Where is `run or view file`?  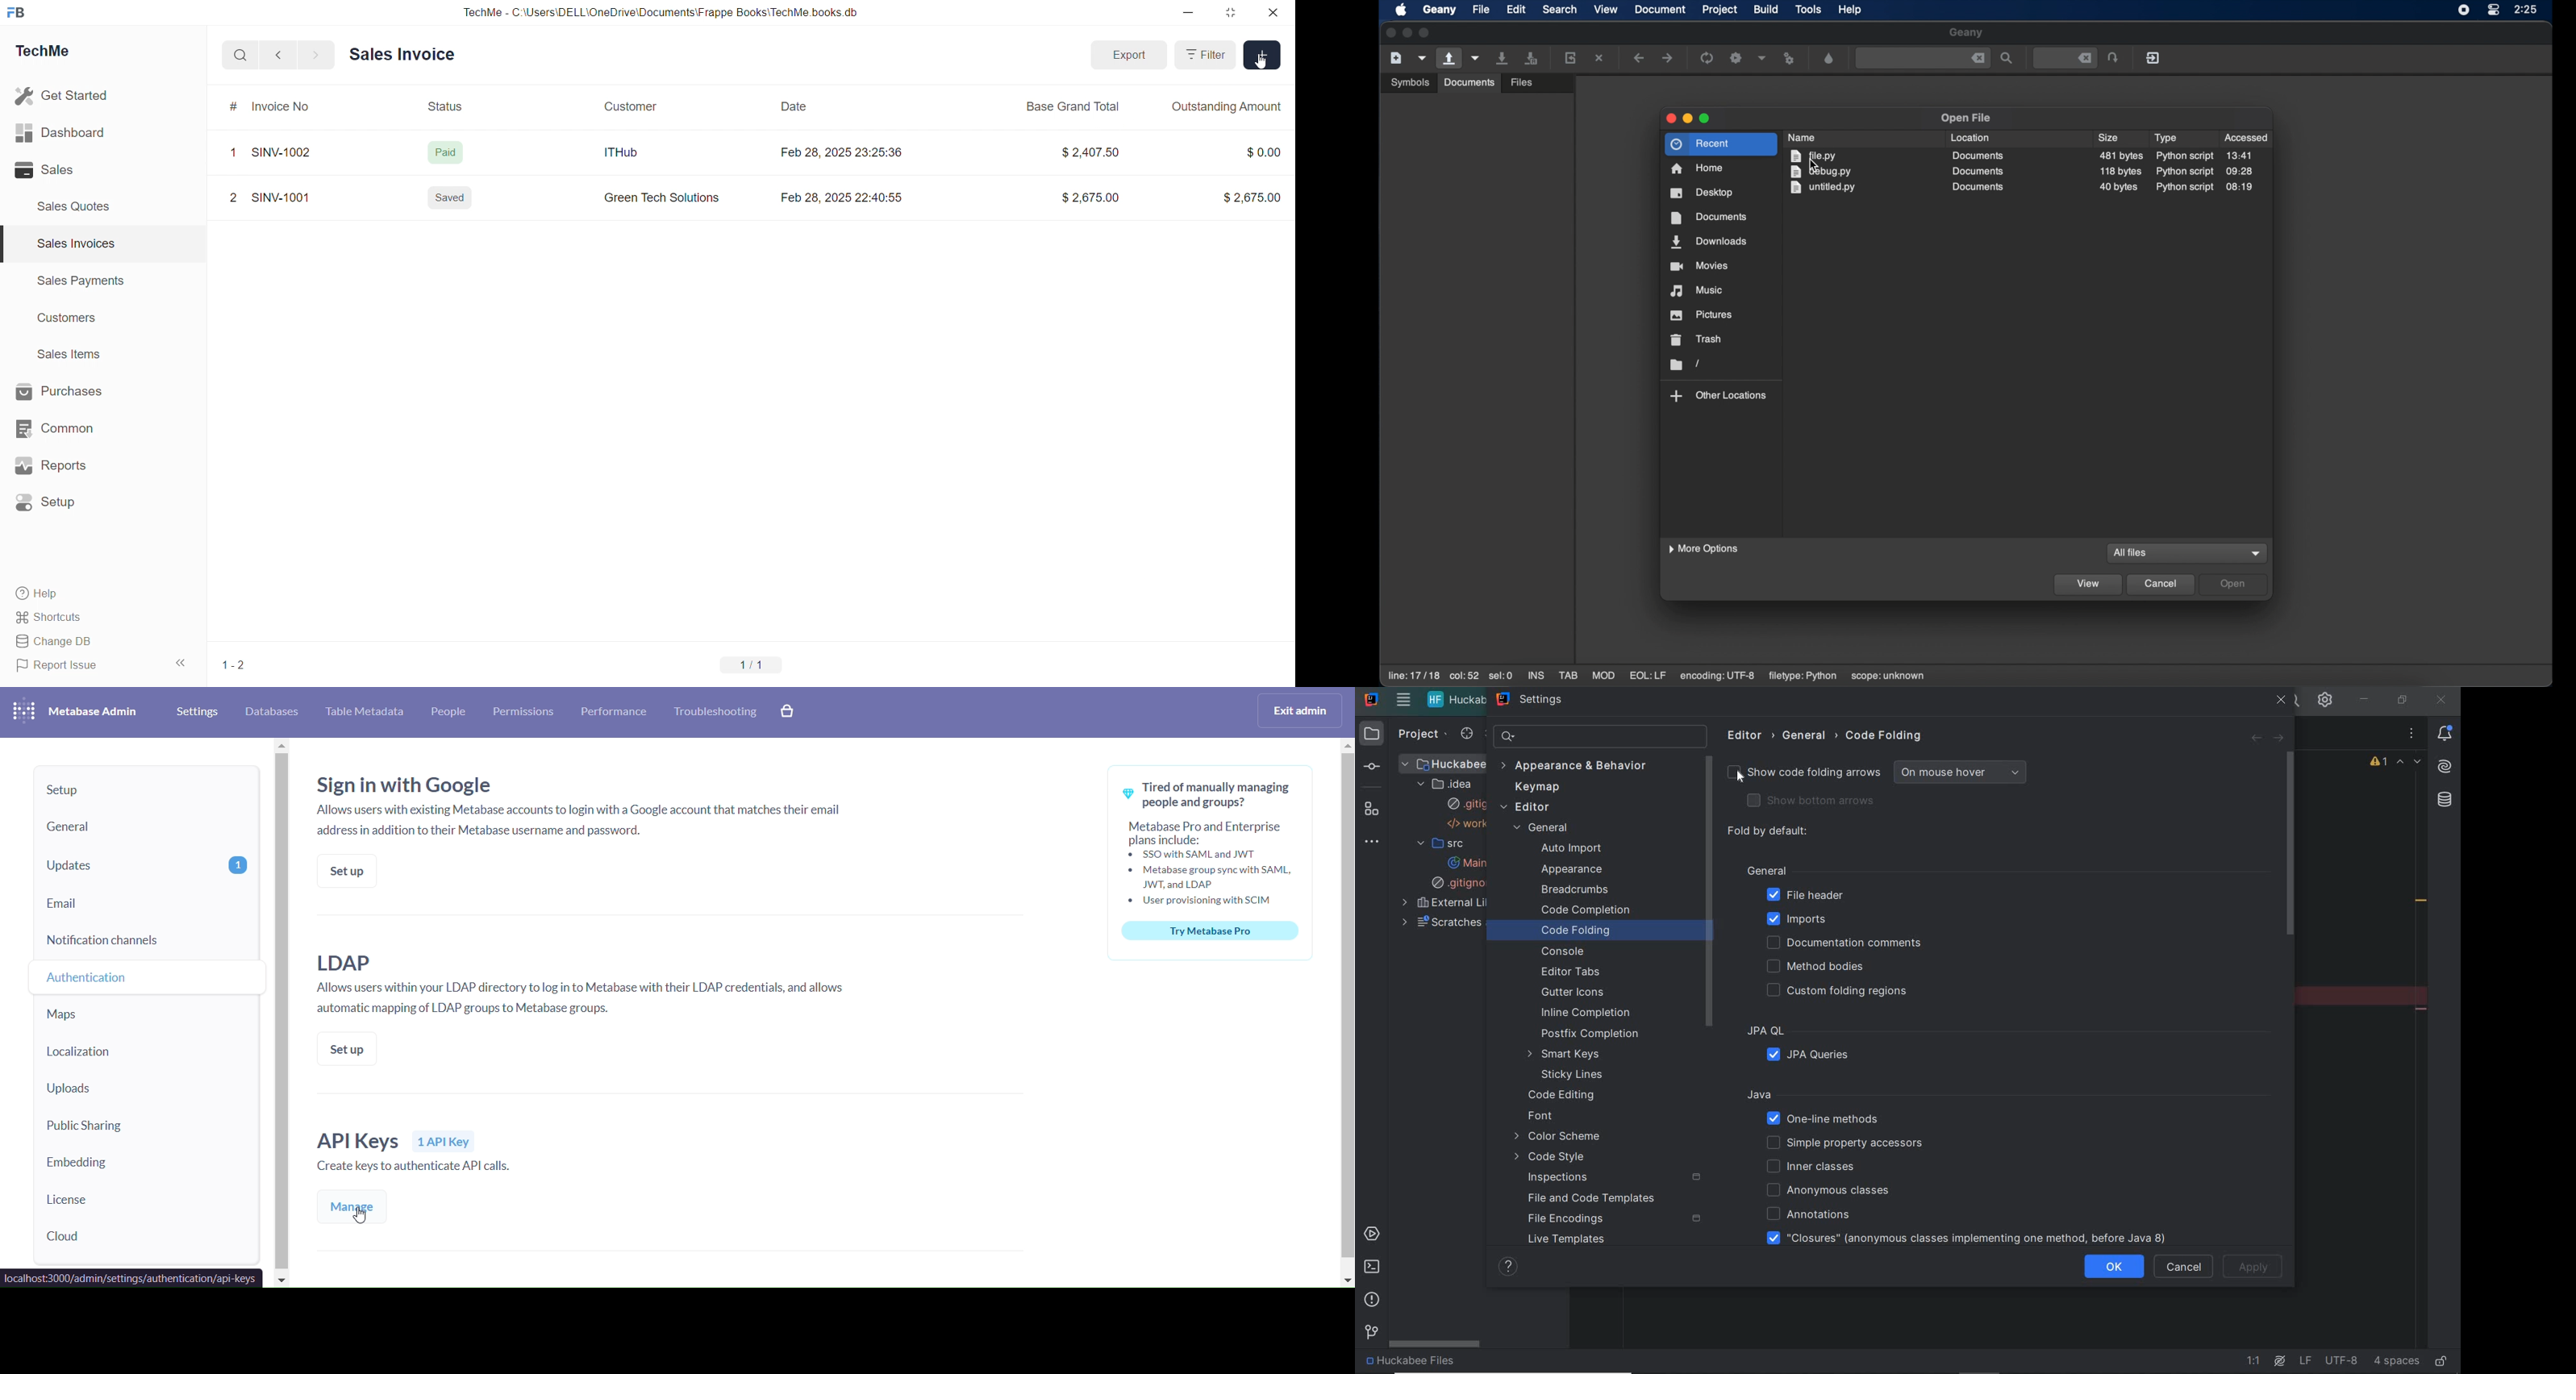
run or view file is located at coordinates (1789, 59).